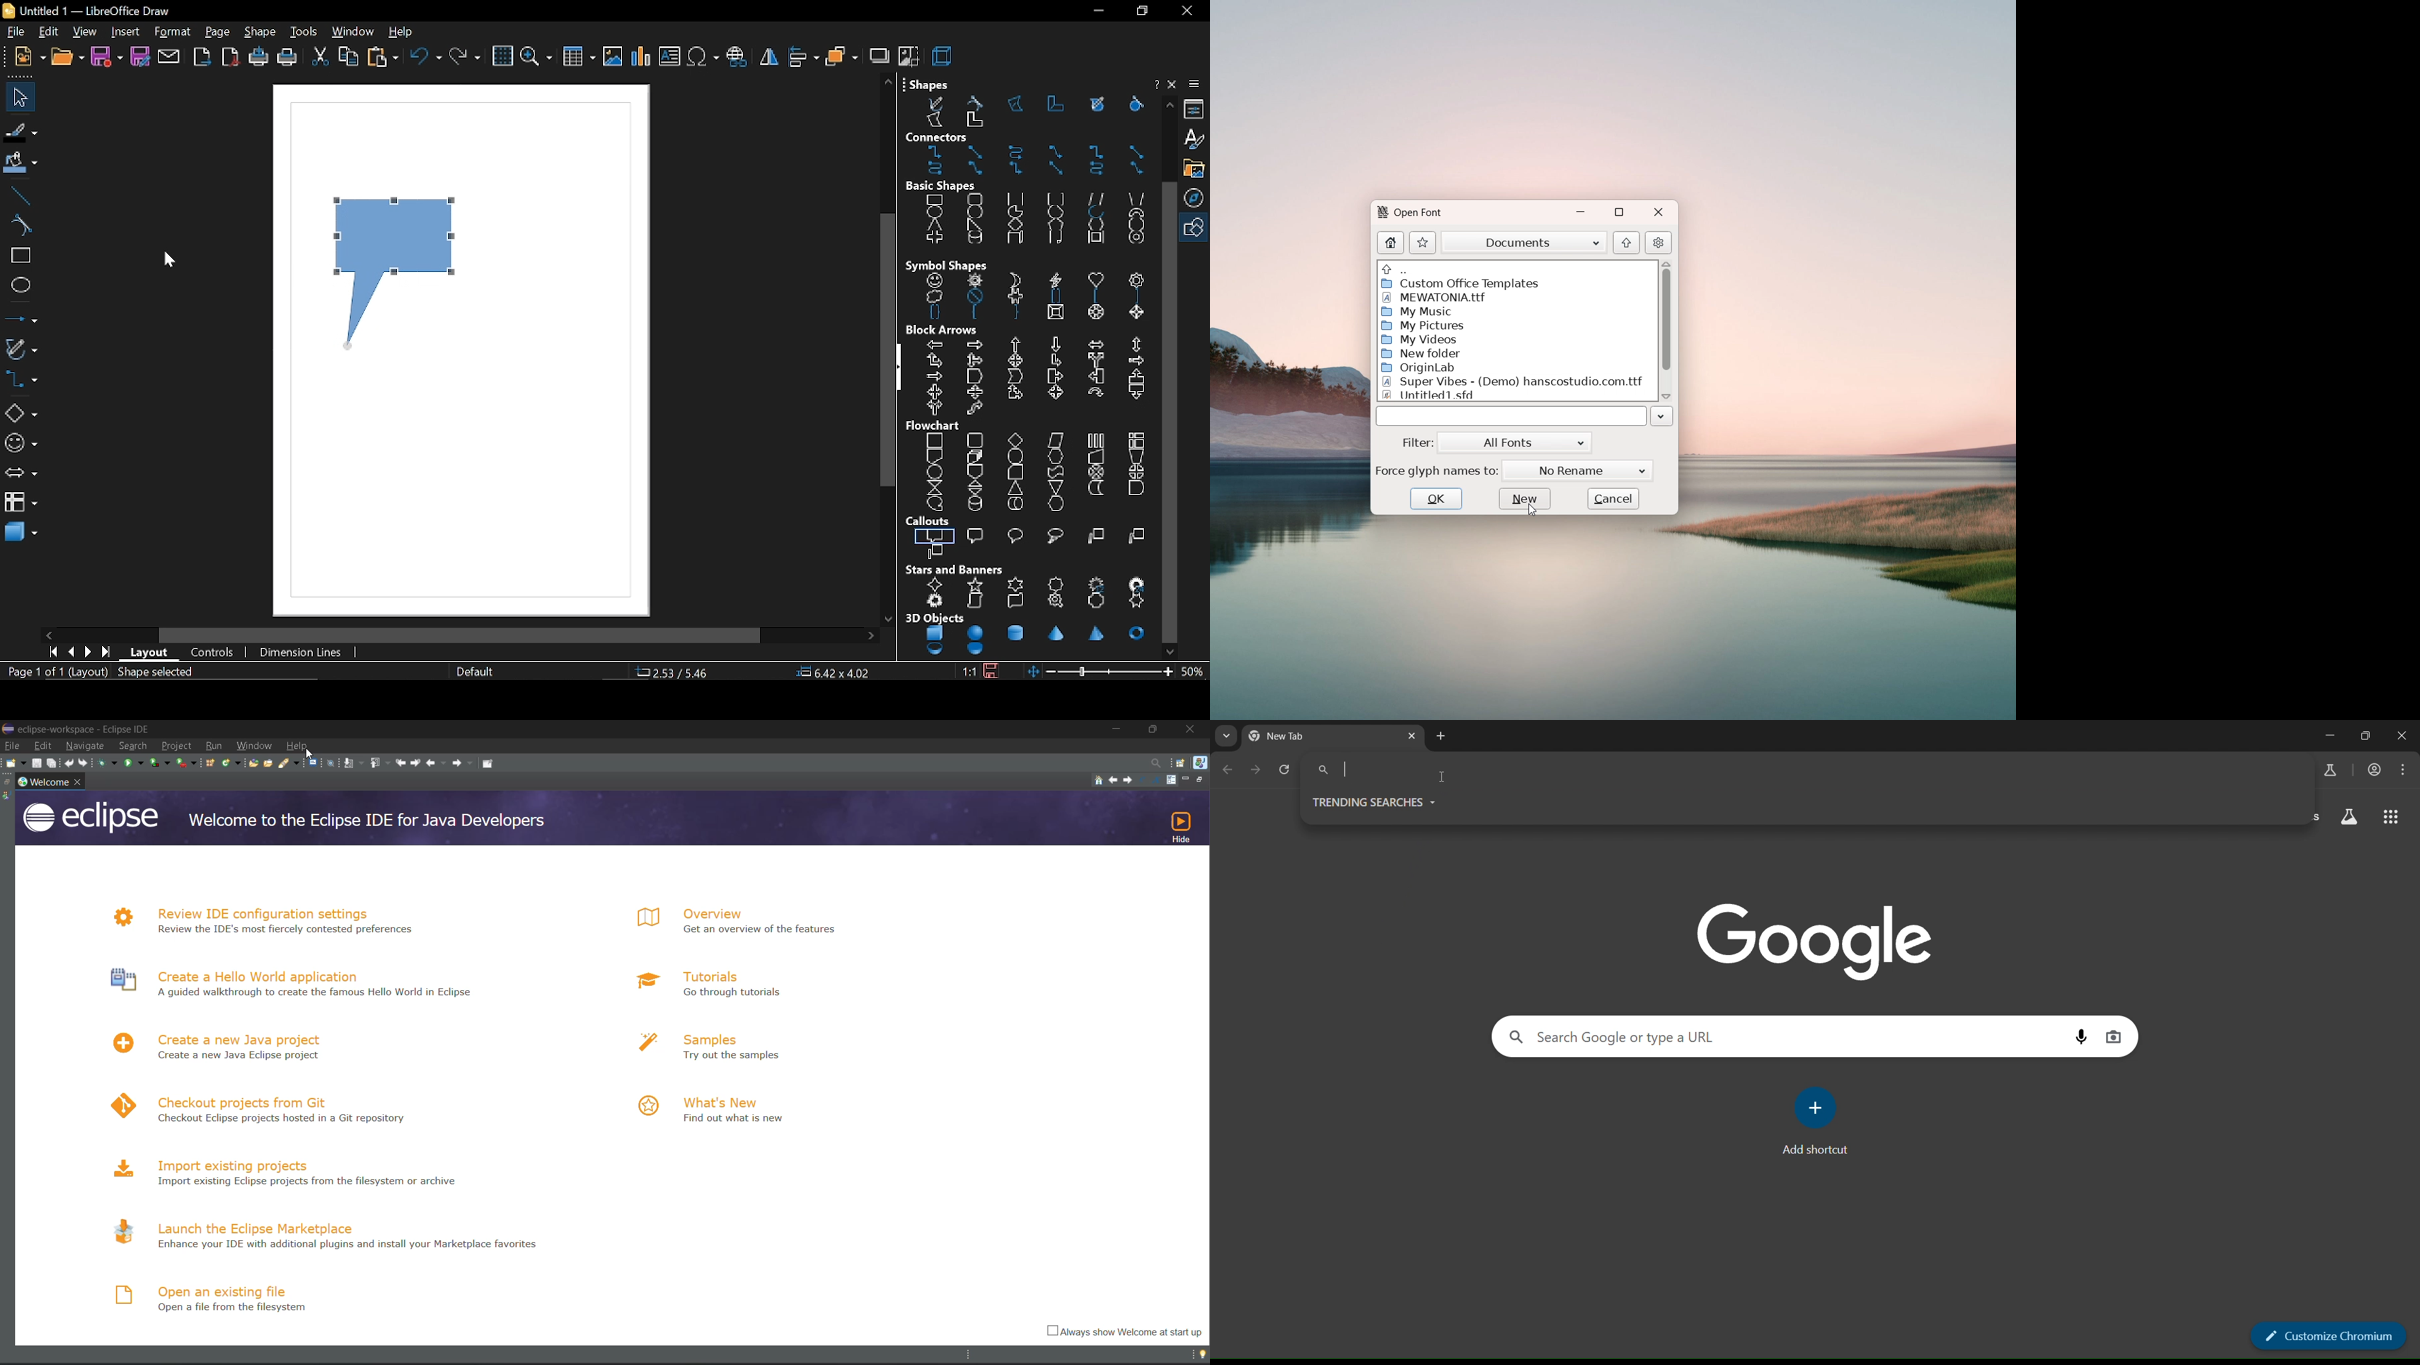 The height and width of the screenshot is (1372, 2436). Describe the element at coordinates (1135, 489) in the screenshot. I see `delay` at that location.